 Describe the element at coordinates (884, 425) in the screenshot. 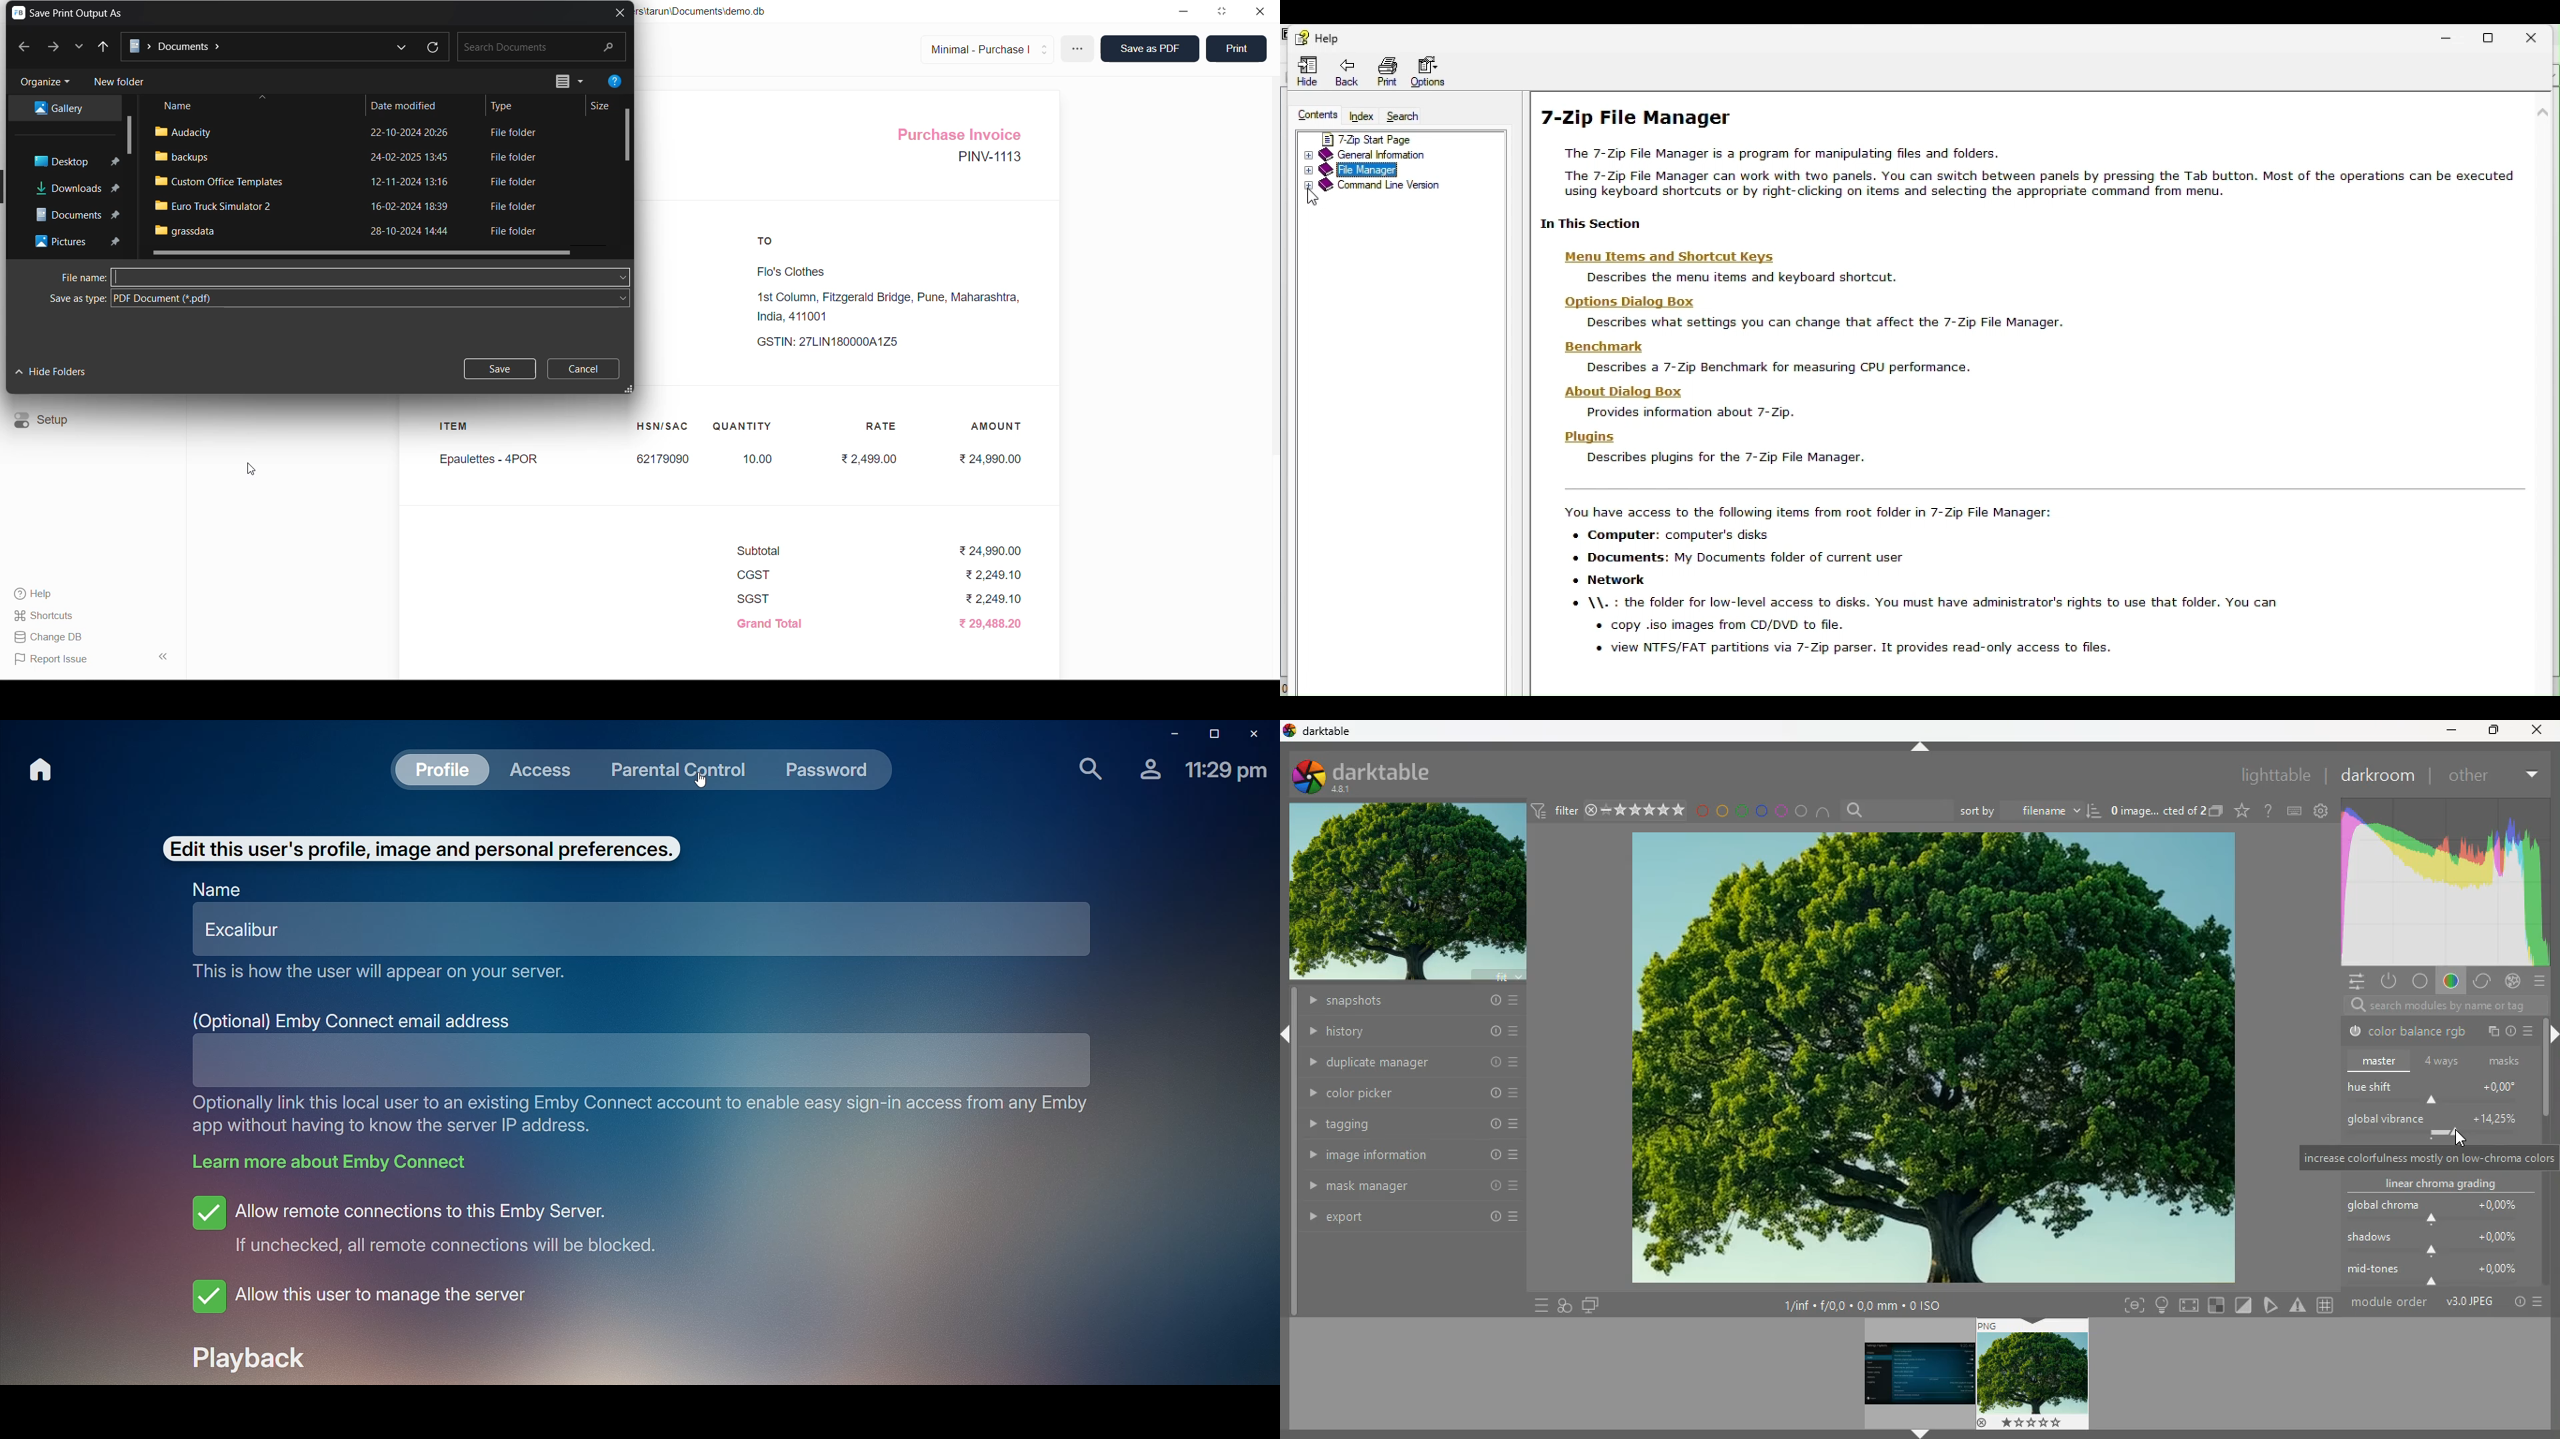

I see `RATE` at that location.